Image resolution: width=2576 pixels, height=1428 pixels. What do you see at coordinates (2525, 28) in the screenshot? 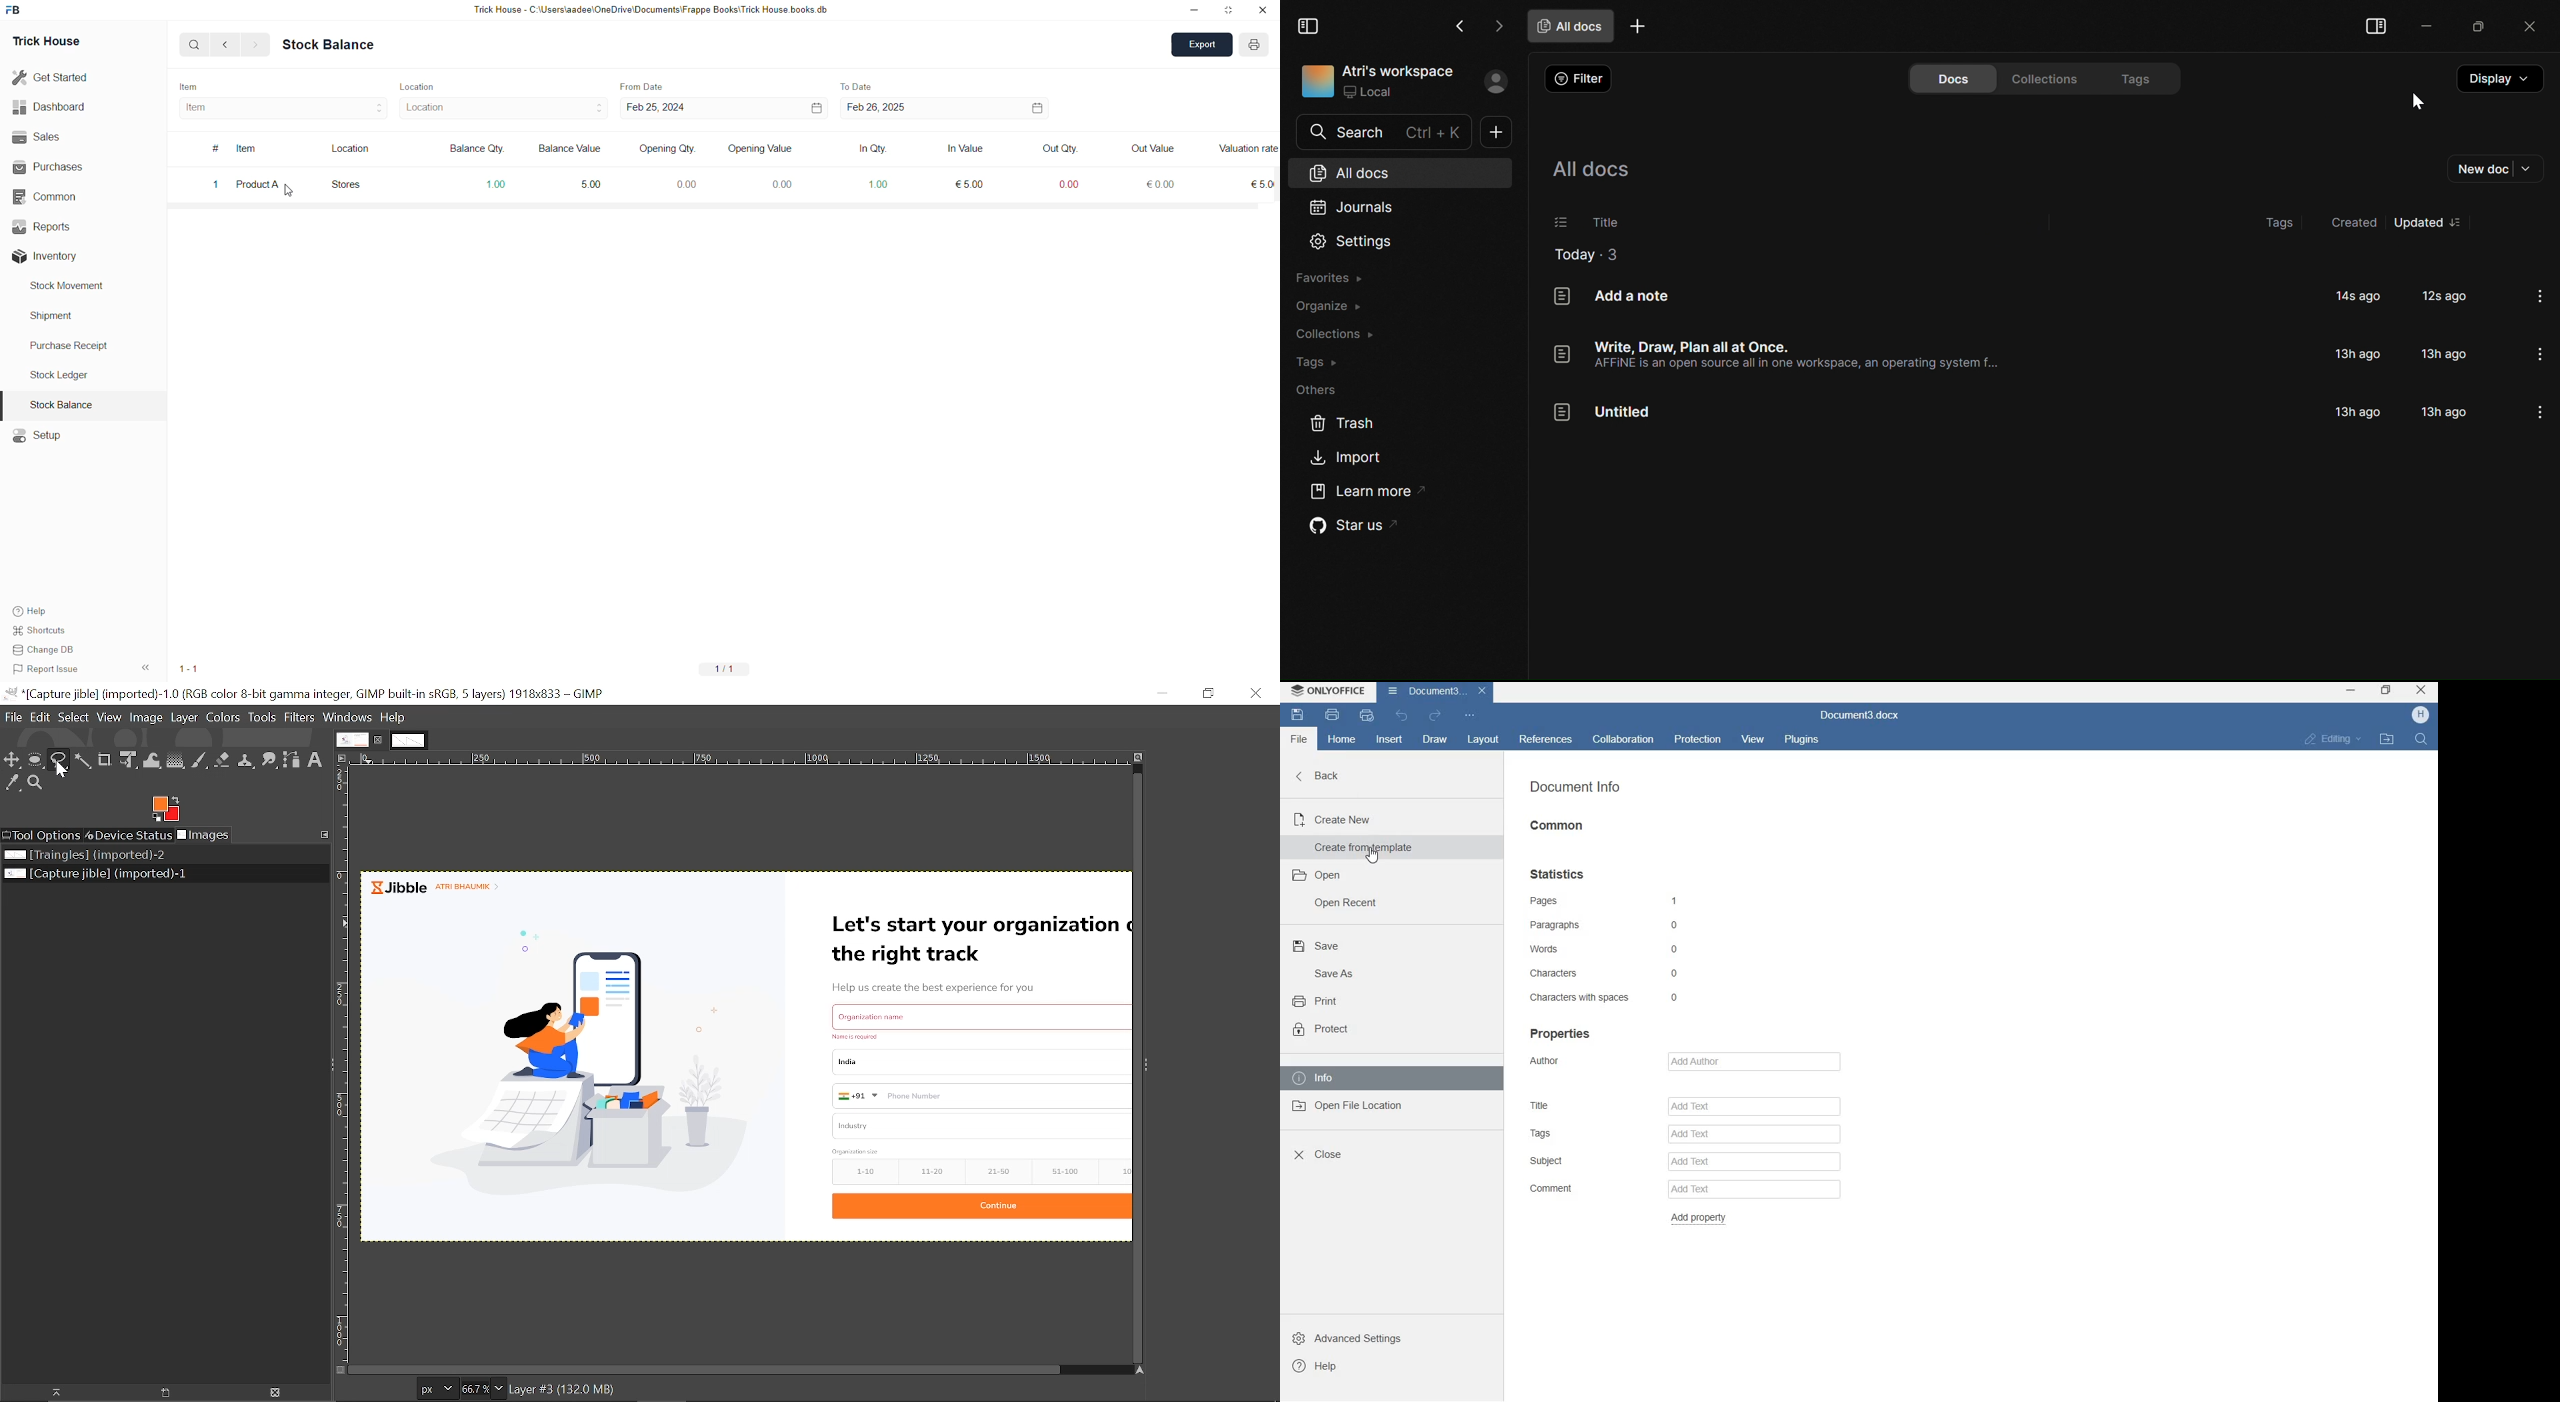
I see `Close` at bounding box center [2525, 28].